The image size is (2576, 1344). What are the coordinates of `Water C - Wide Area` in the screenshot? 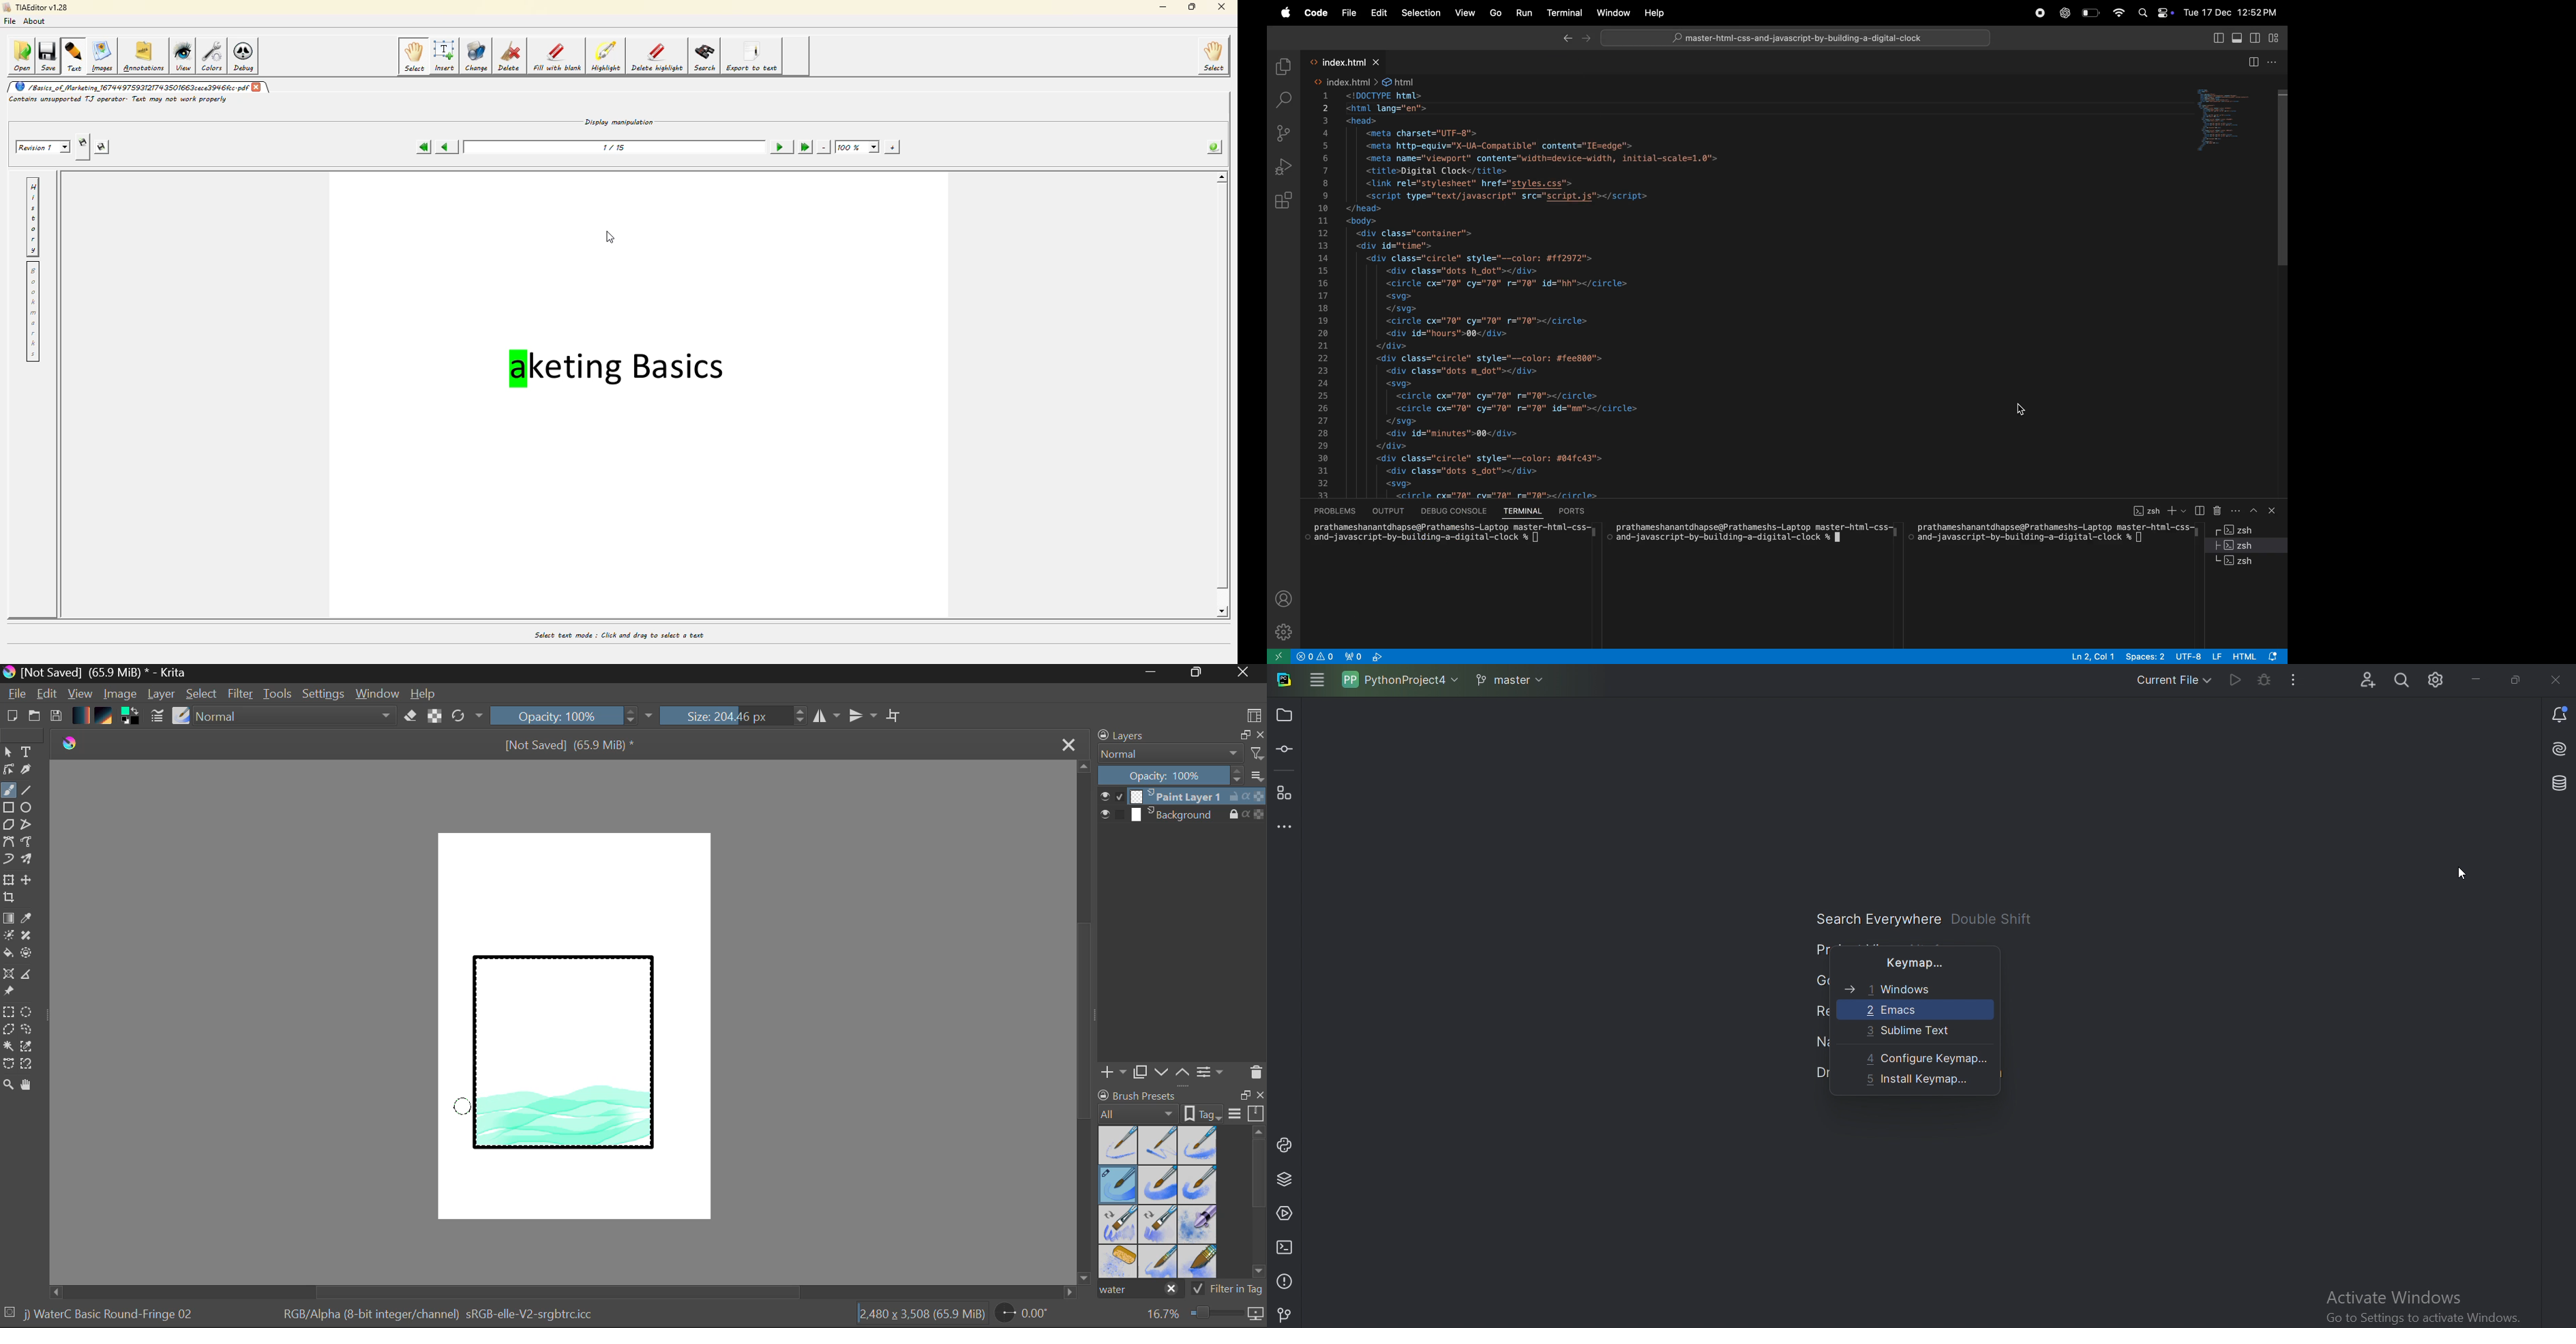 It's located at (1200, 1262).